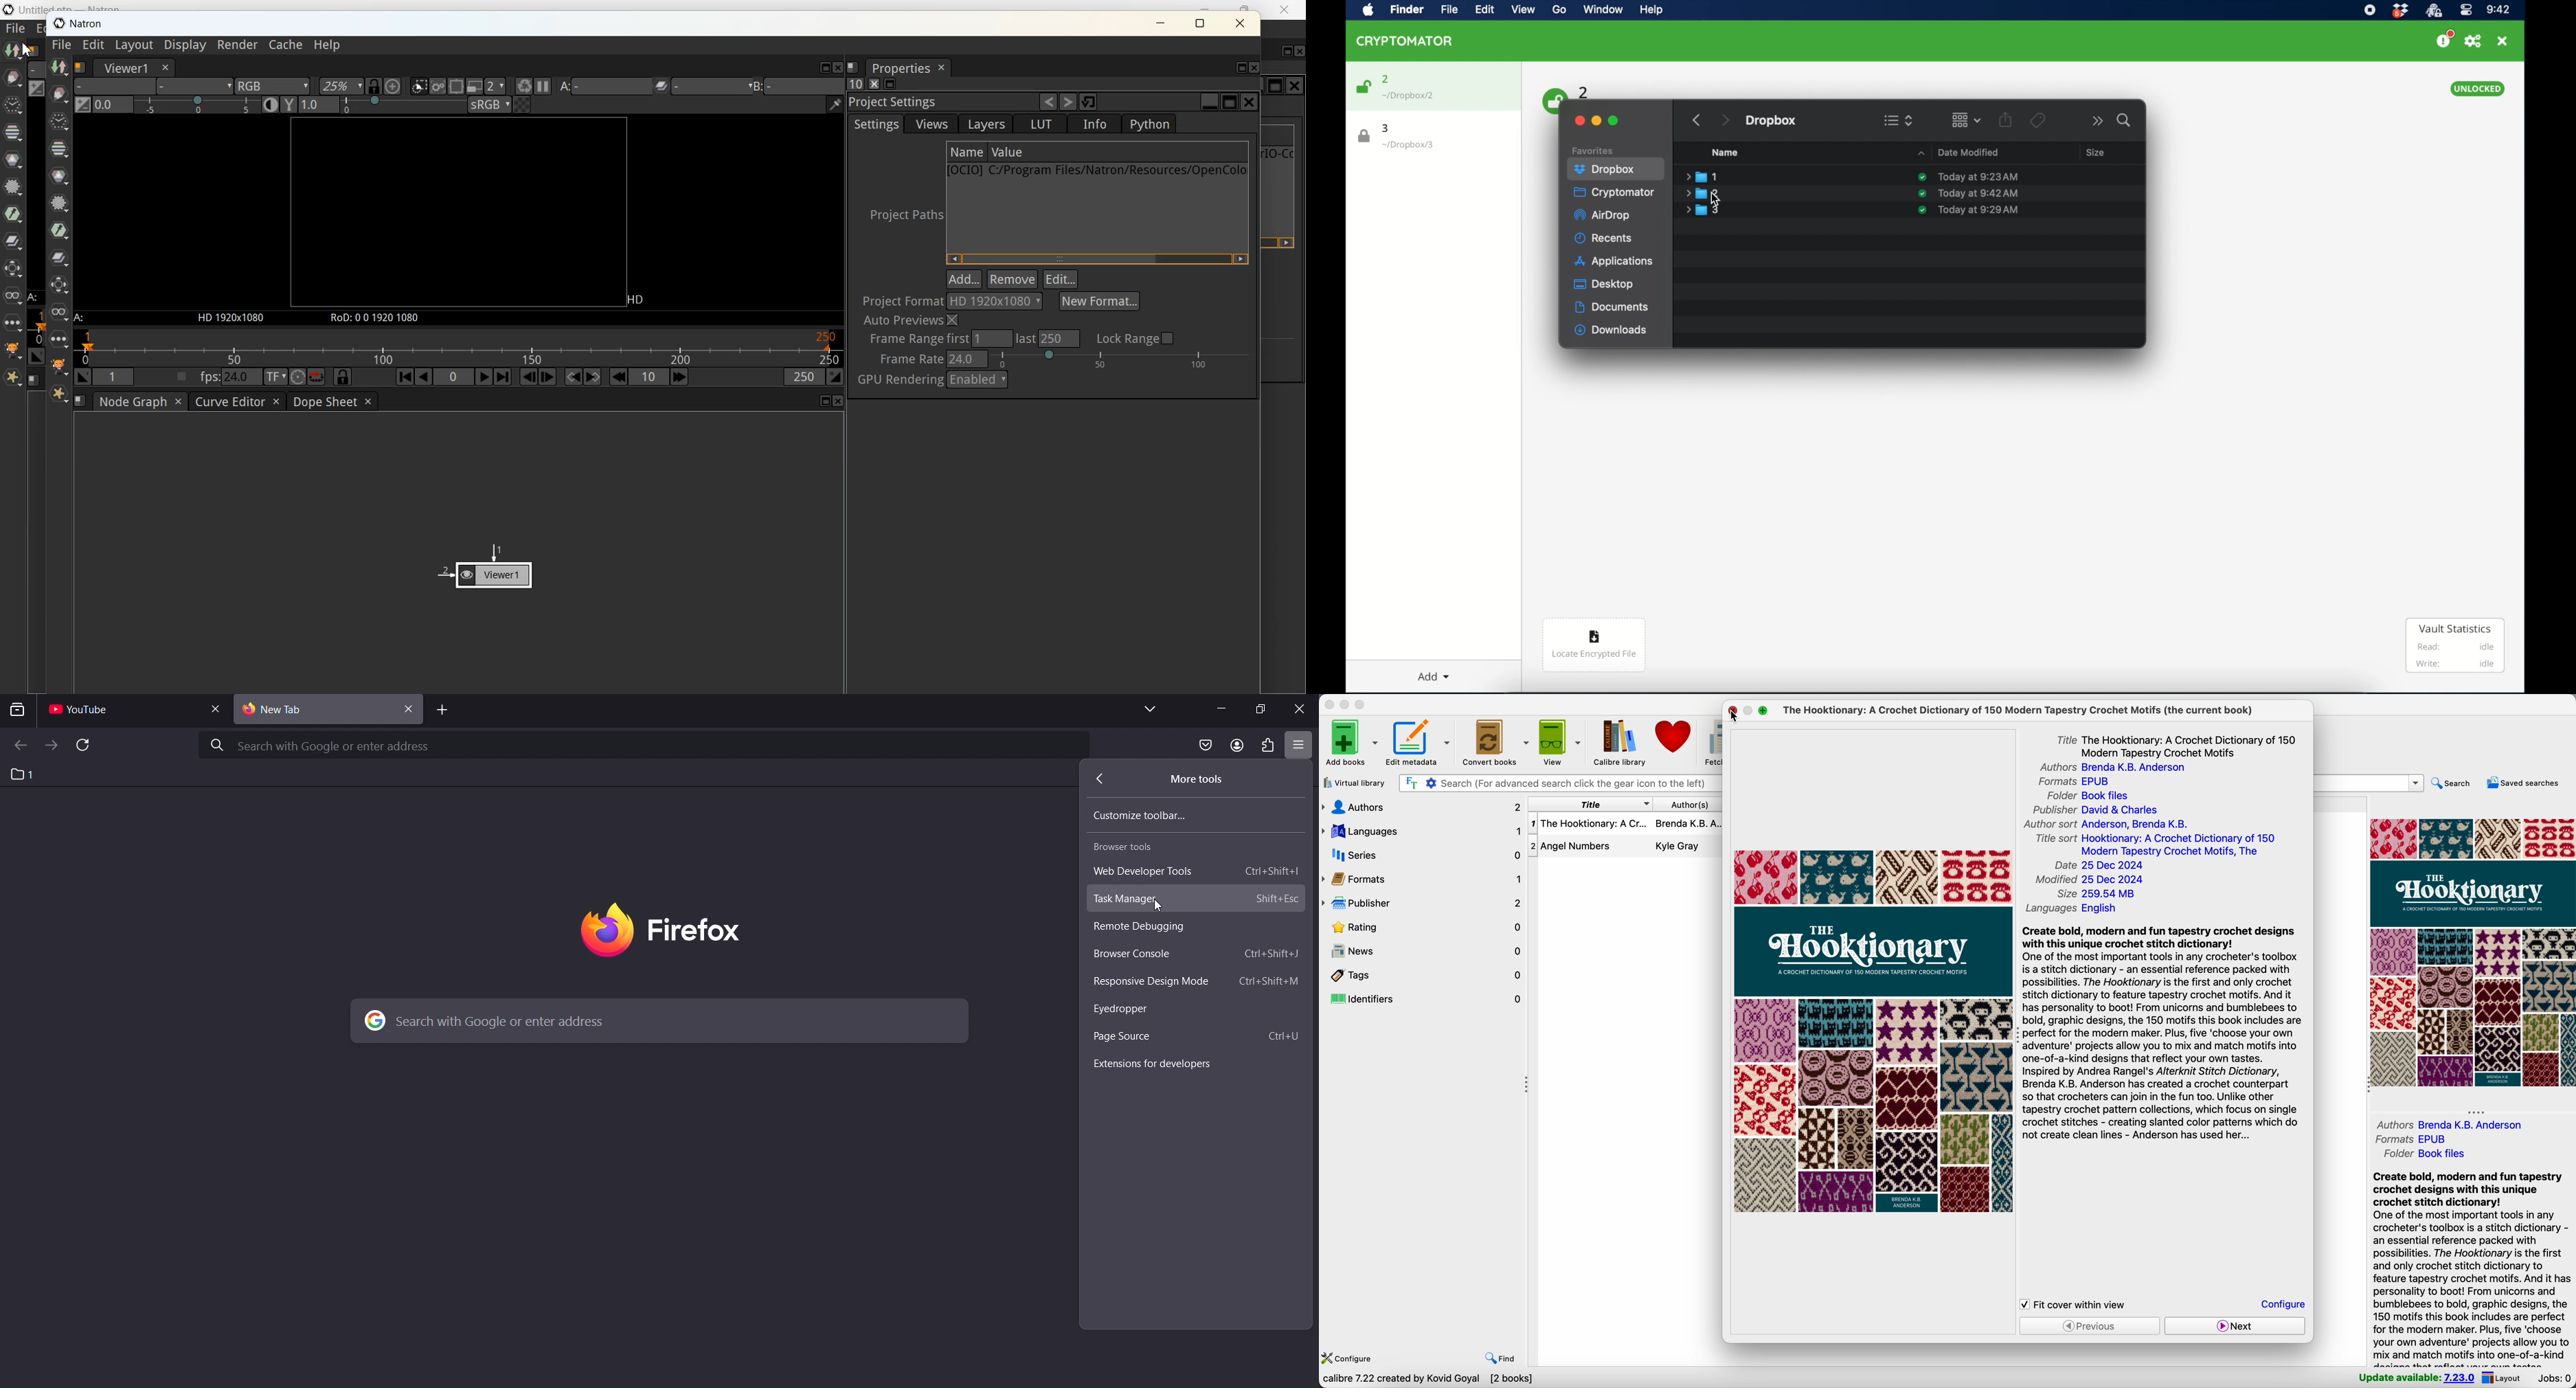 This screenshot has width=2576, height=1400. Describe the element at coordinates (1405, 9) in the screenshot. I see `finder` at that location.